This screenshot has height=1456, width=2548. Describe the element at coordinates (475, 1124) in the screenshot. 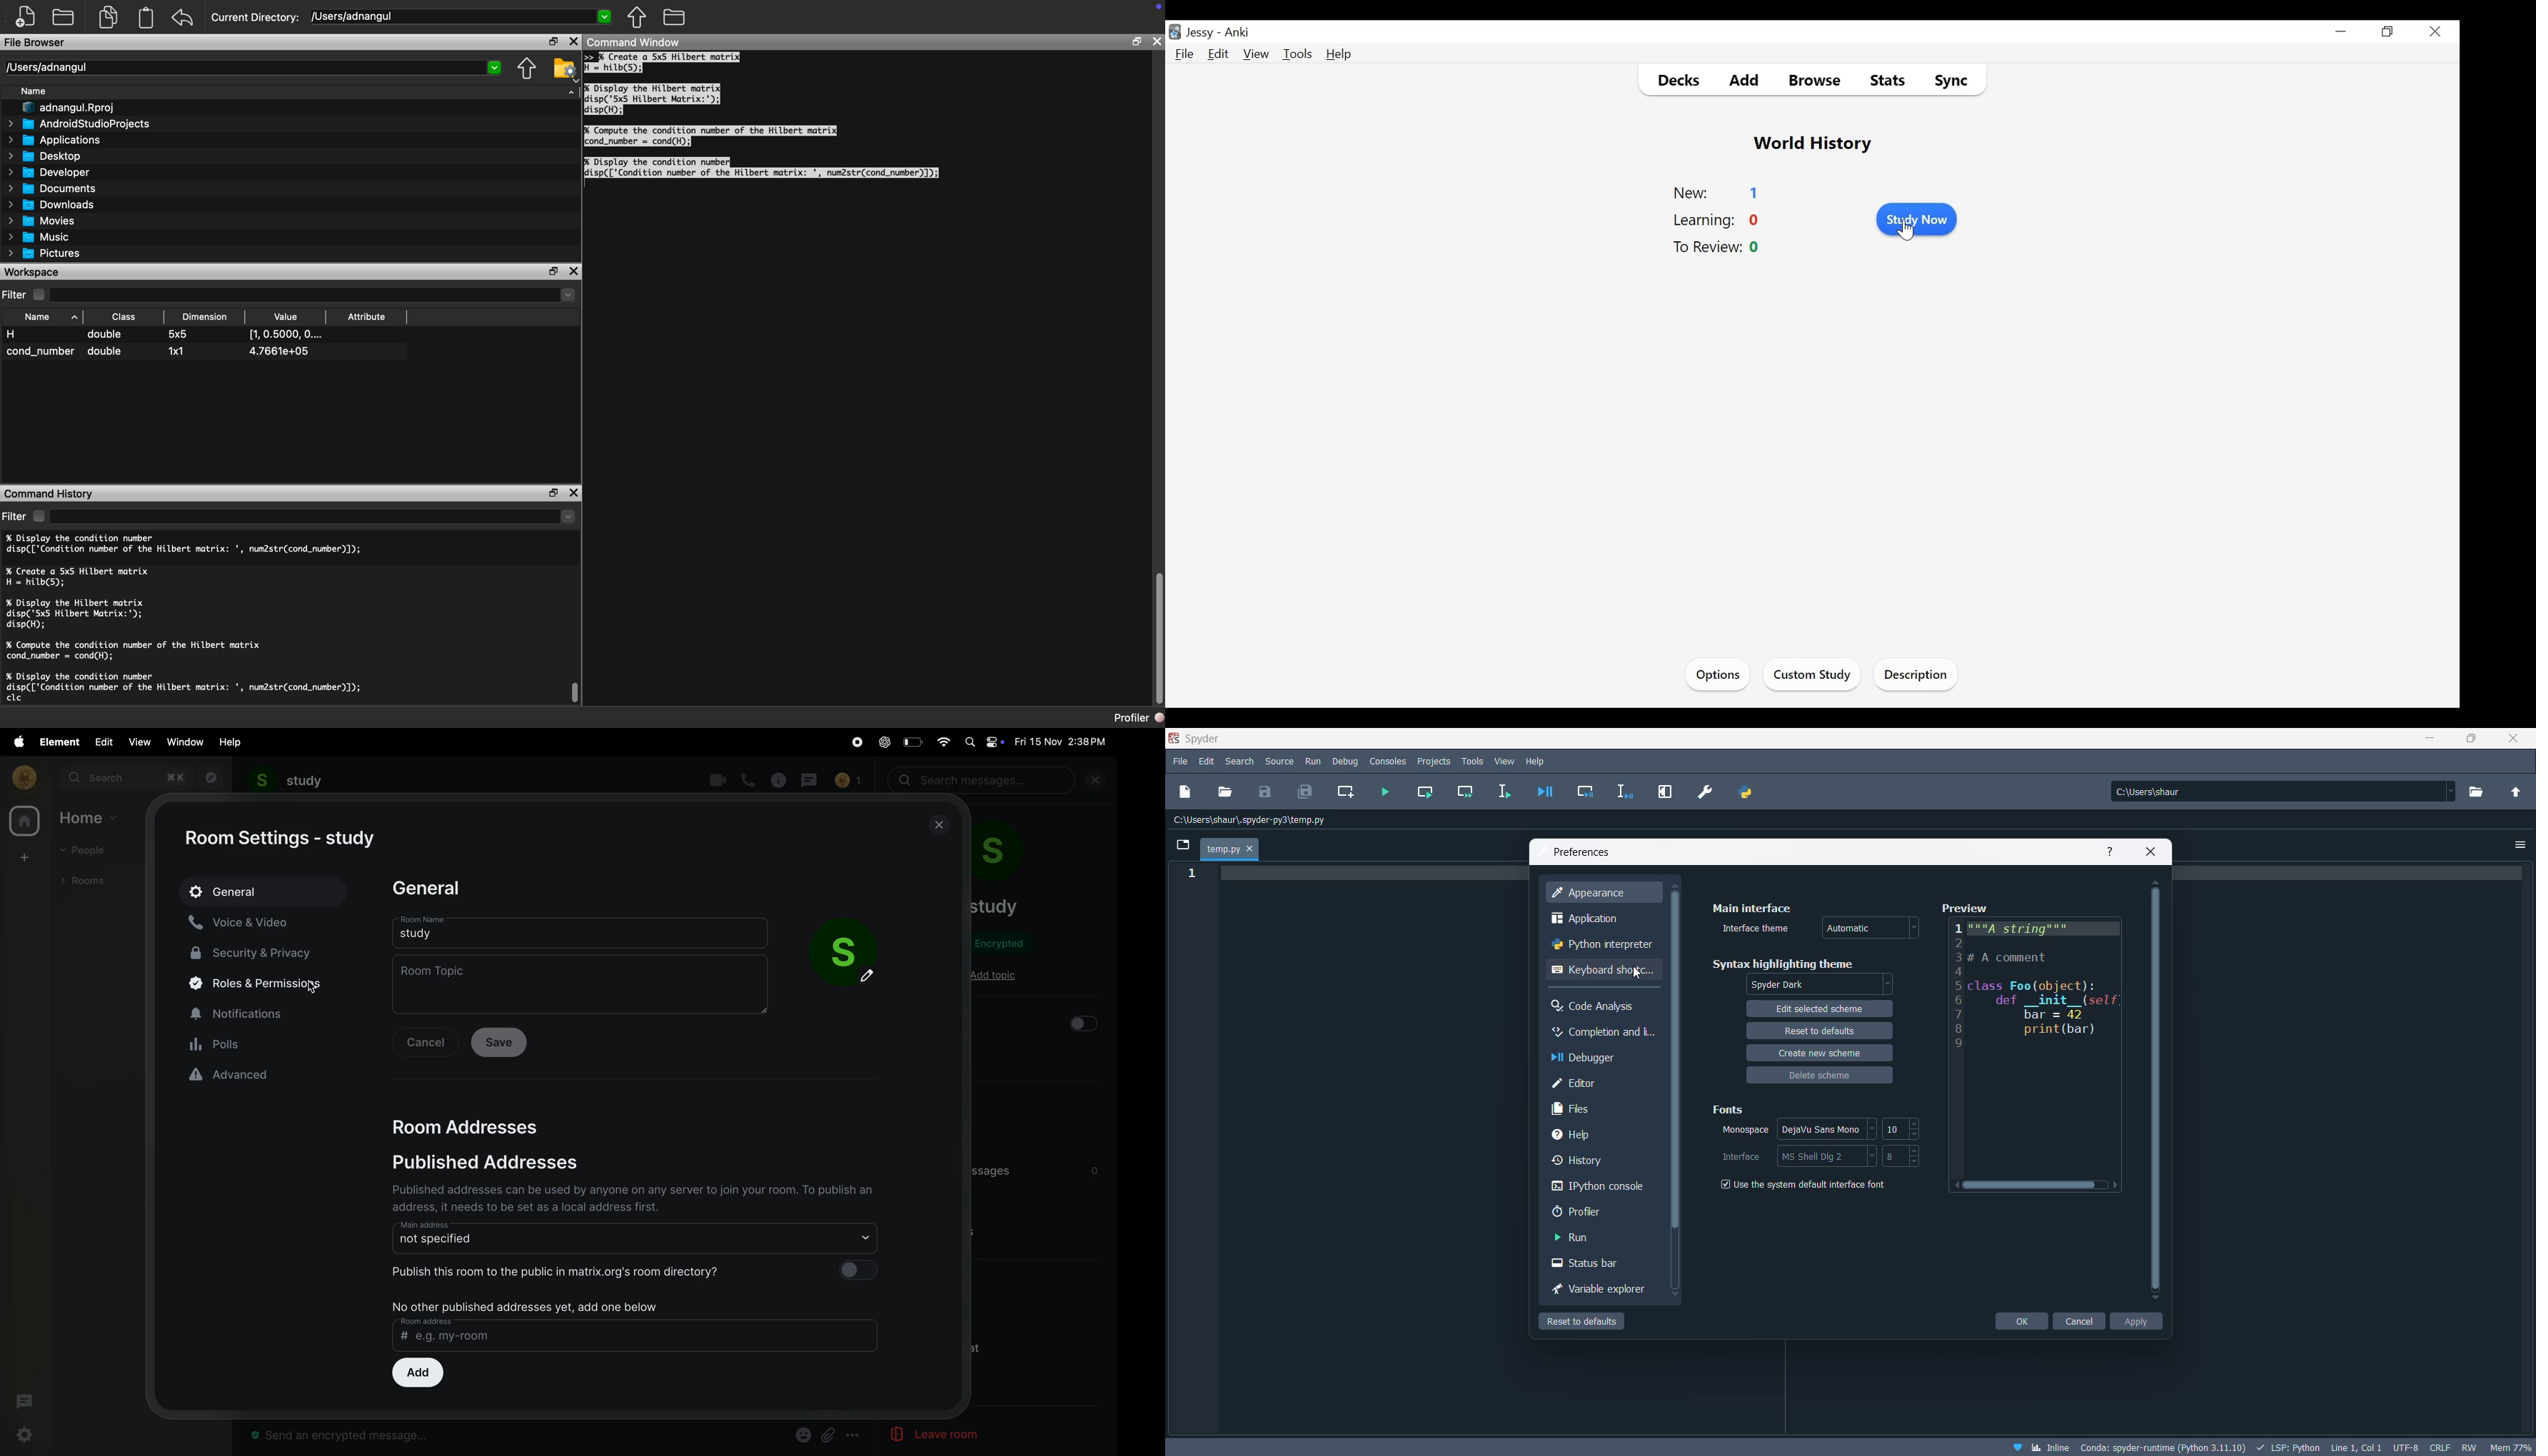

I see `room addresses` at that location.